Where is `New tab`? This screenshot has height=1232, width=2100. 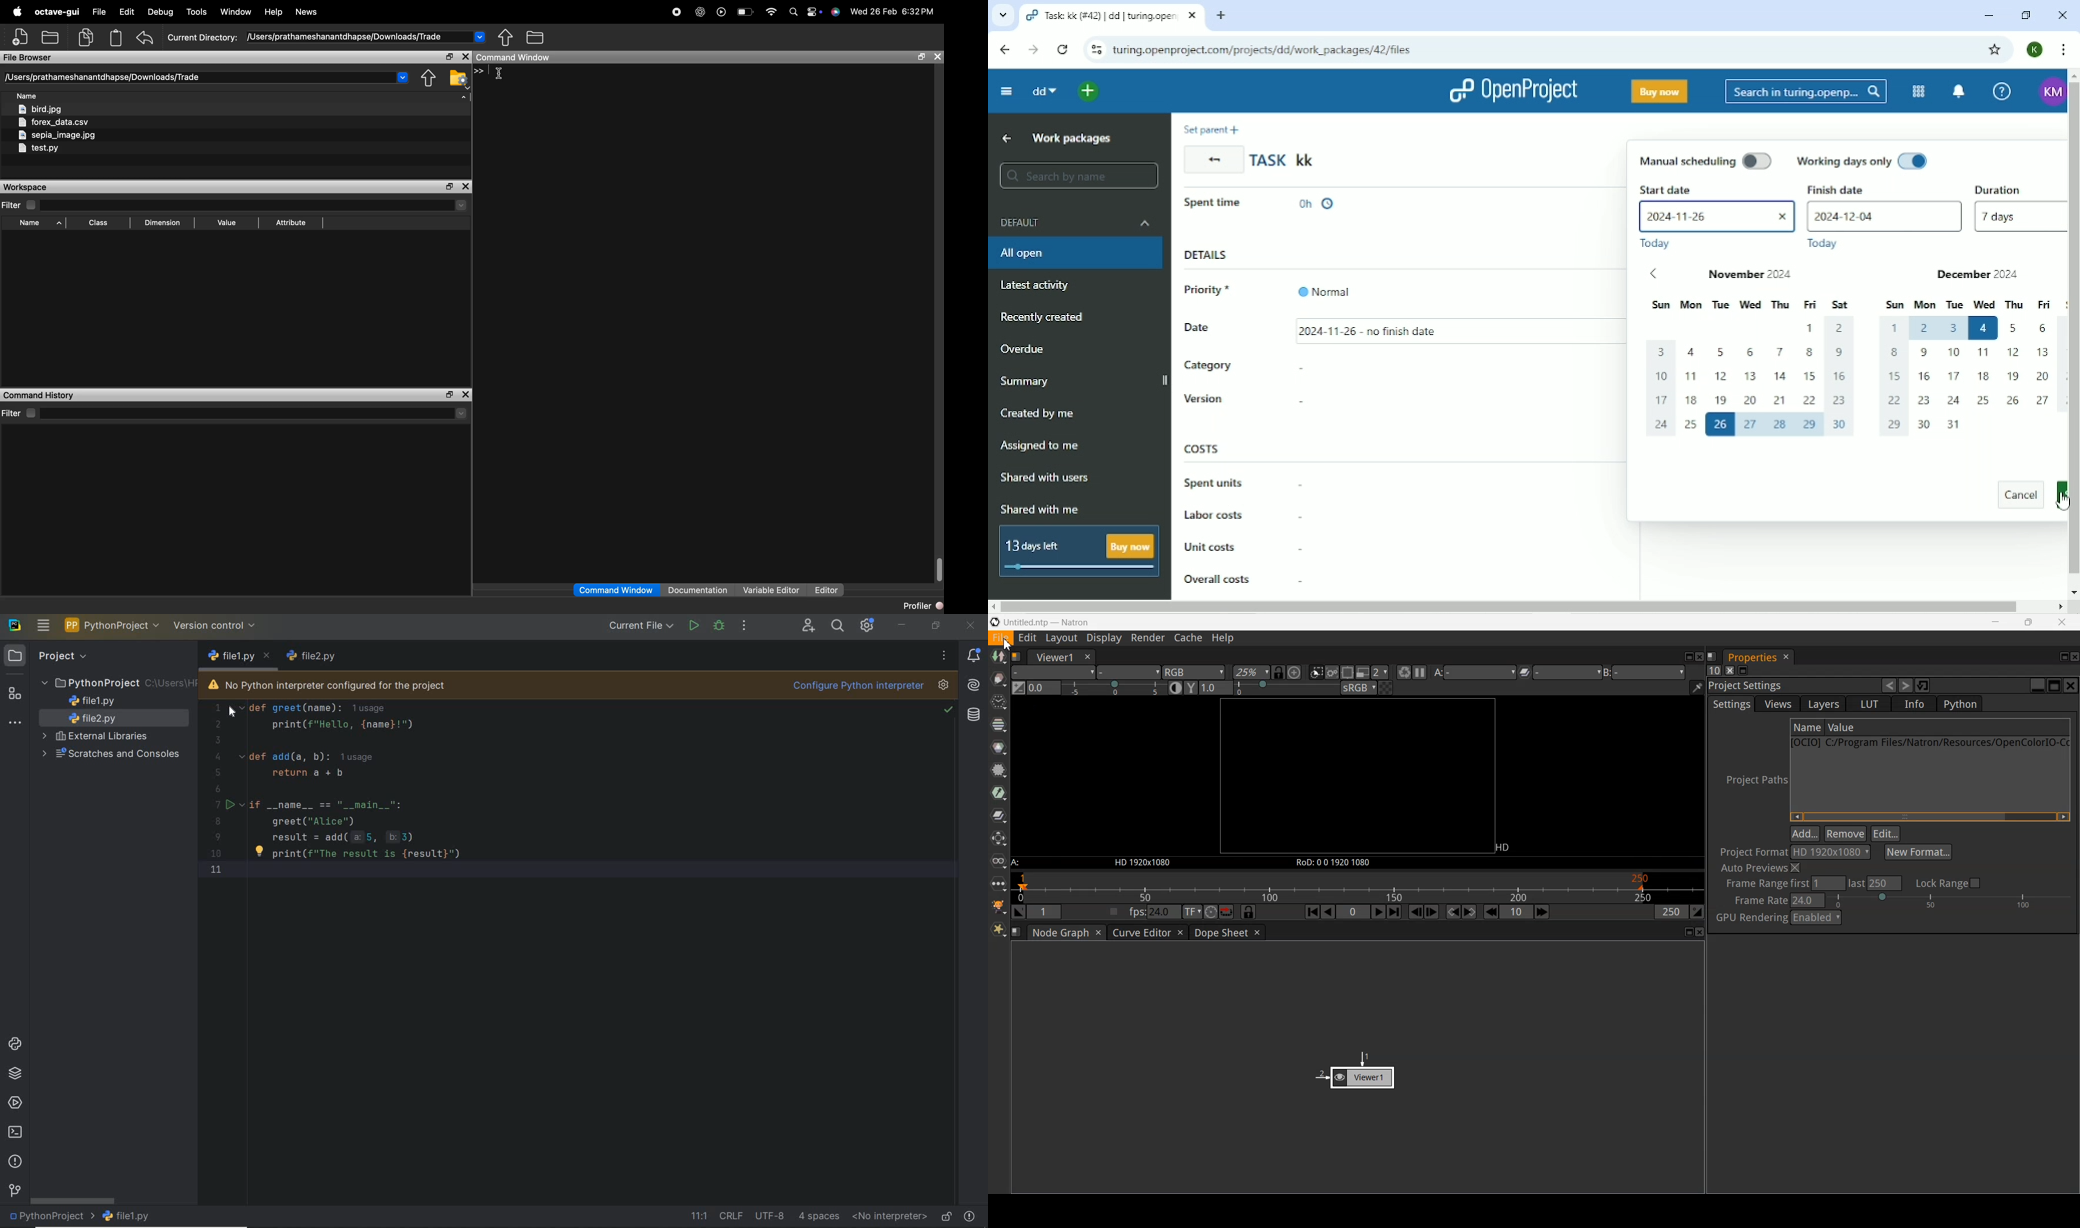 New tab is located at coordinates (1219, 17).